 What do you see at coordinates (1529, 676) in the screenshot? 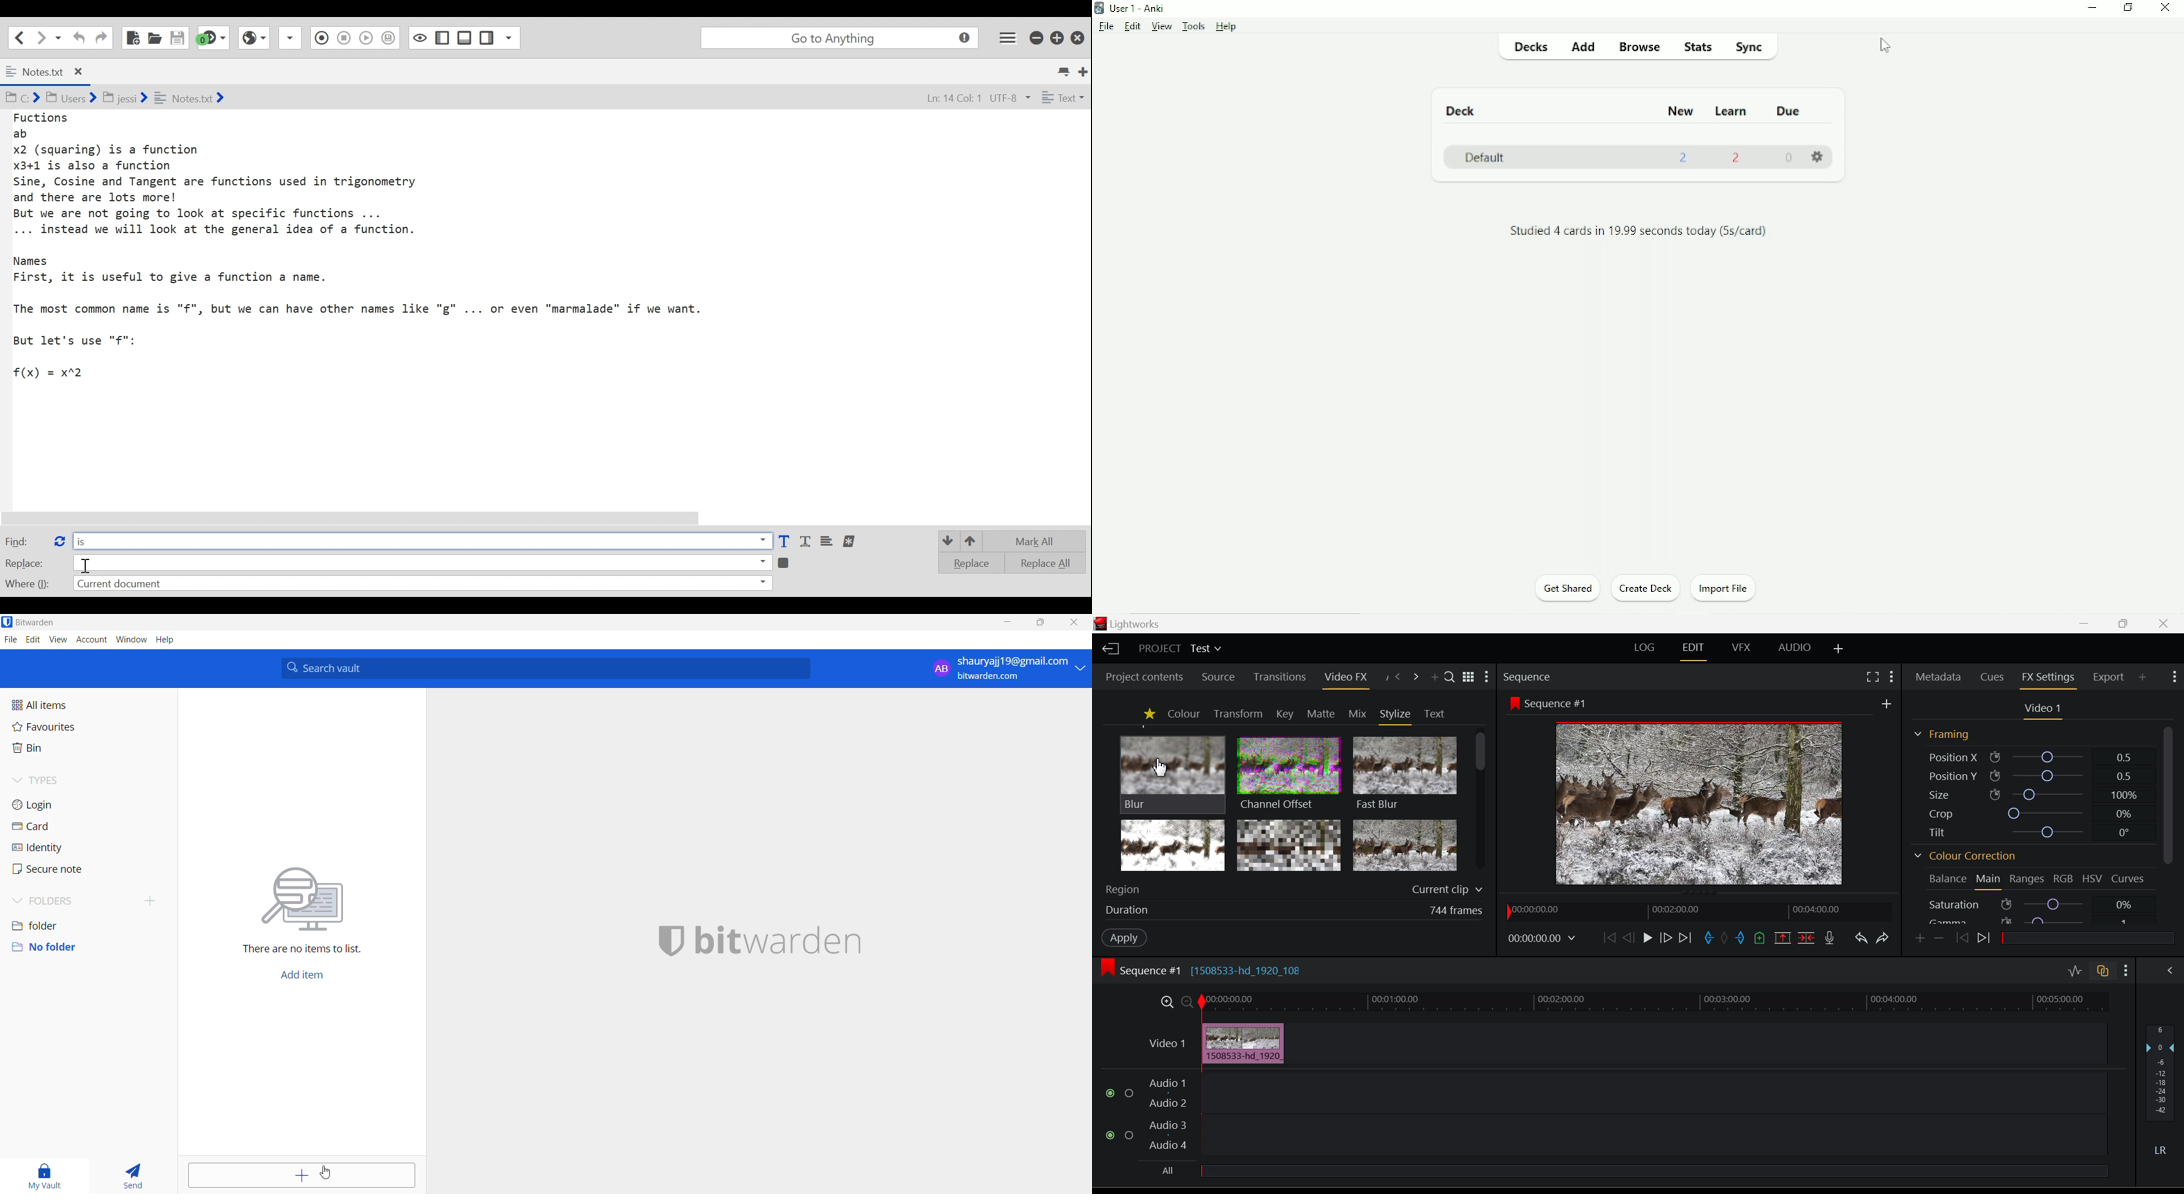
I see `Sequence Preview Section` at bounding box center [1529, 676].